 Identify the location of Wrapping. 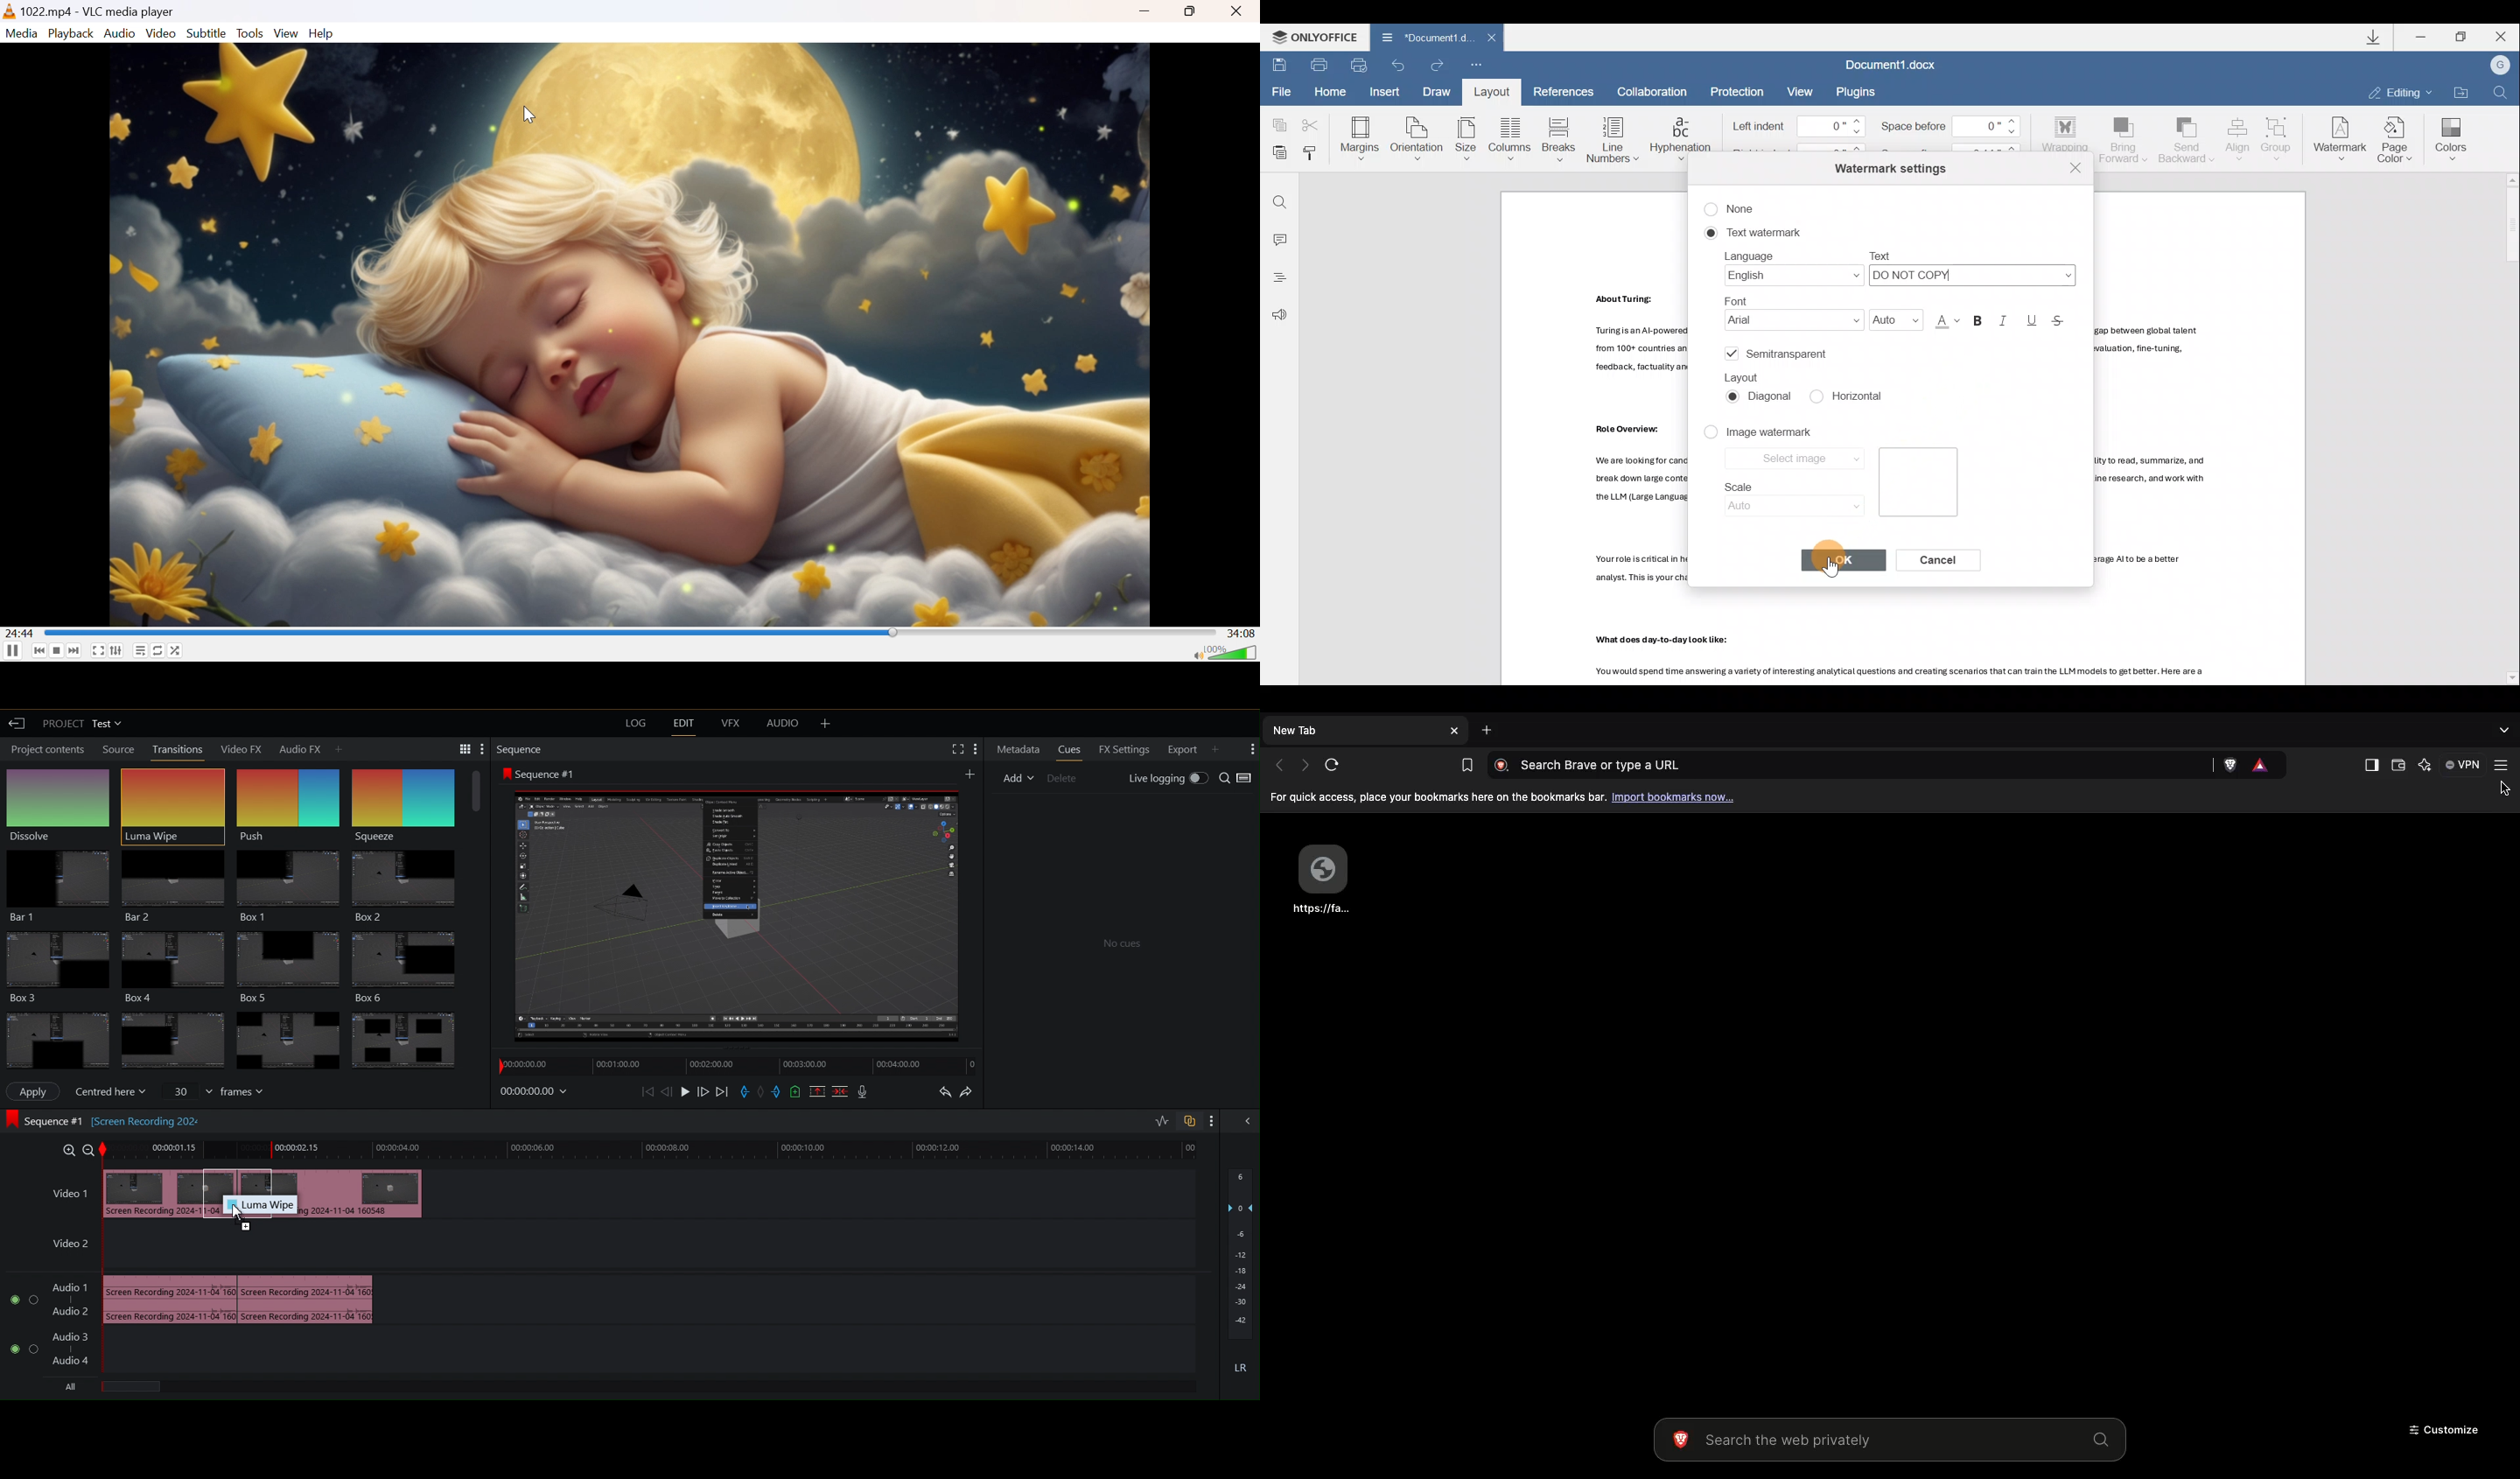
(2063, 129).